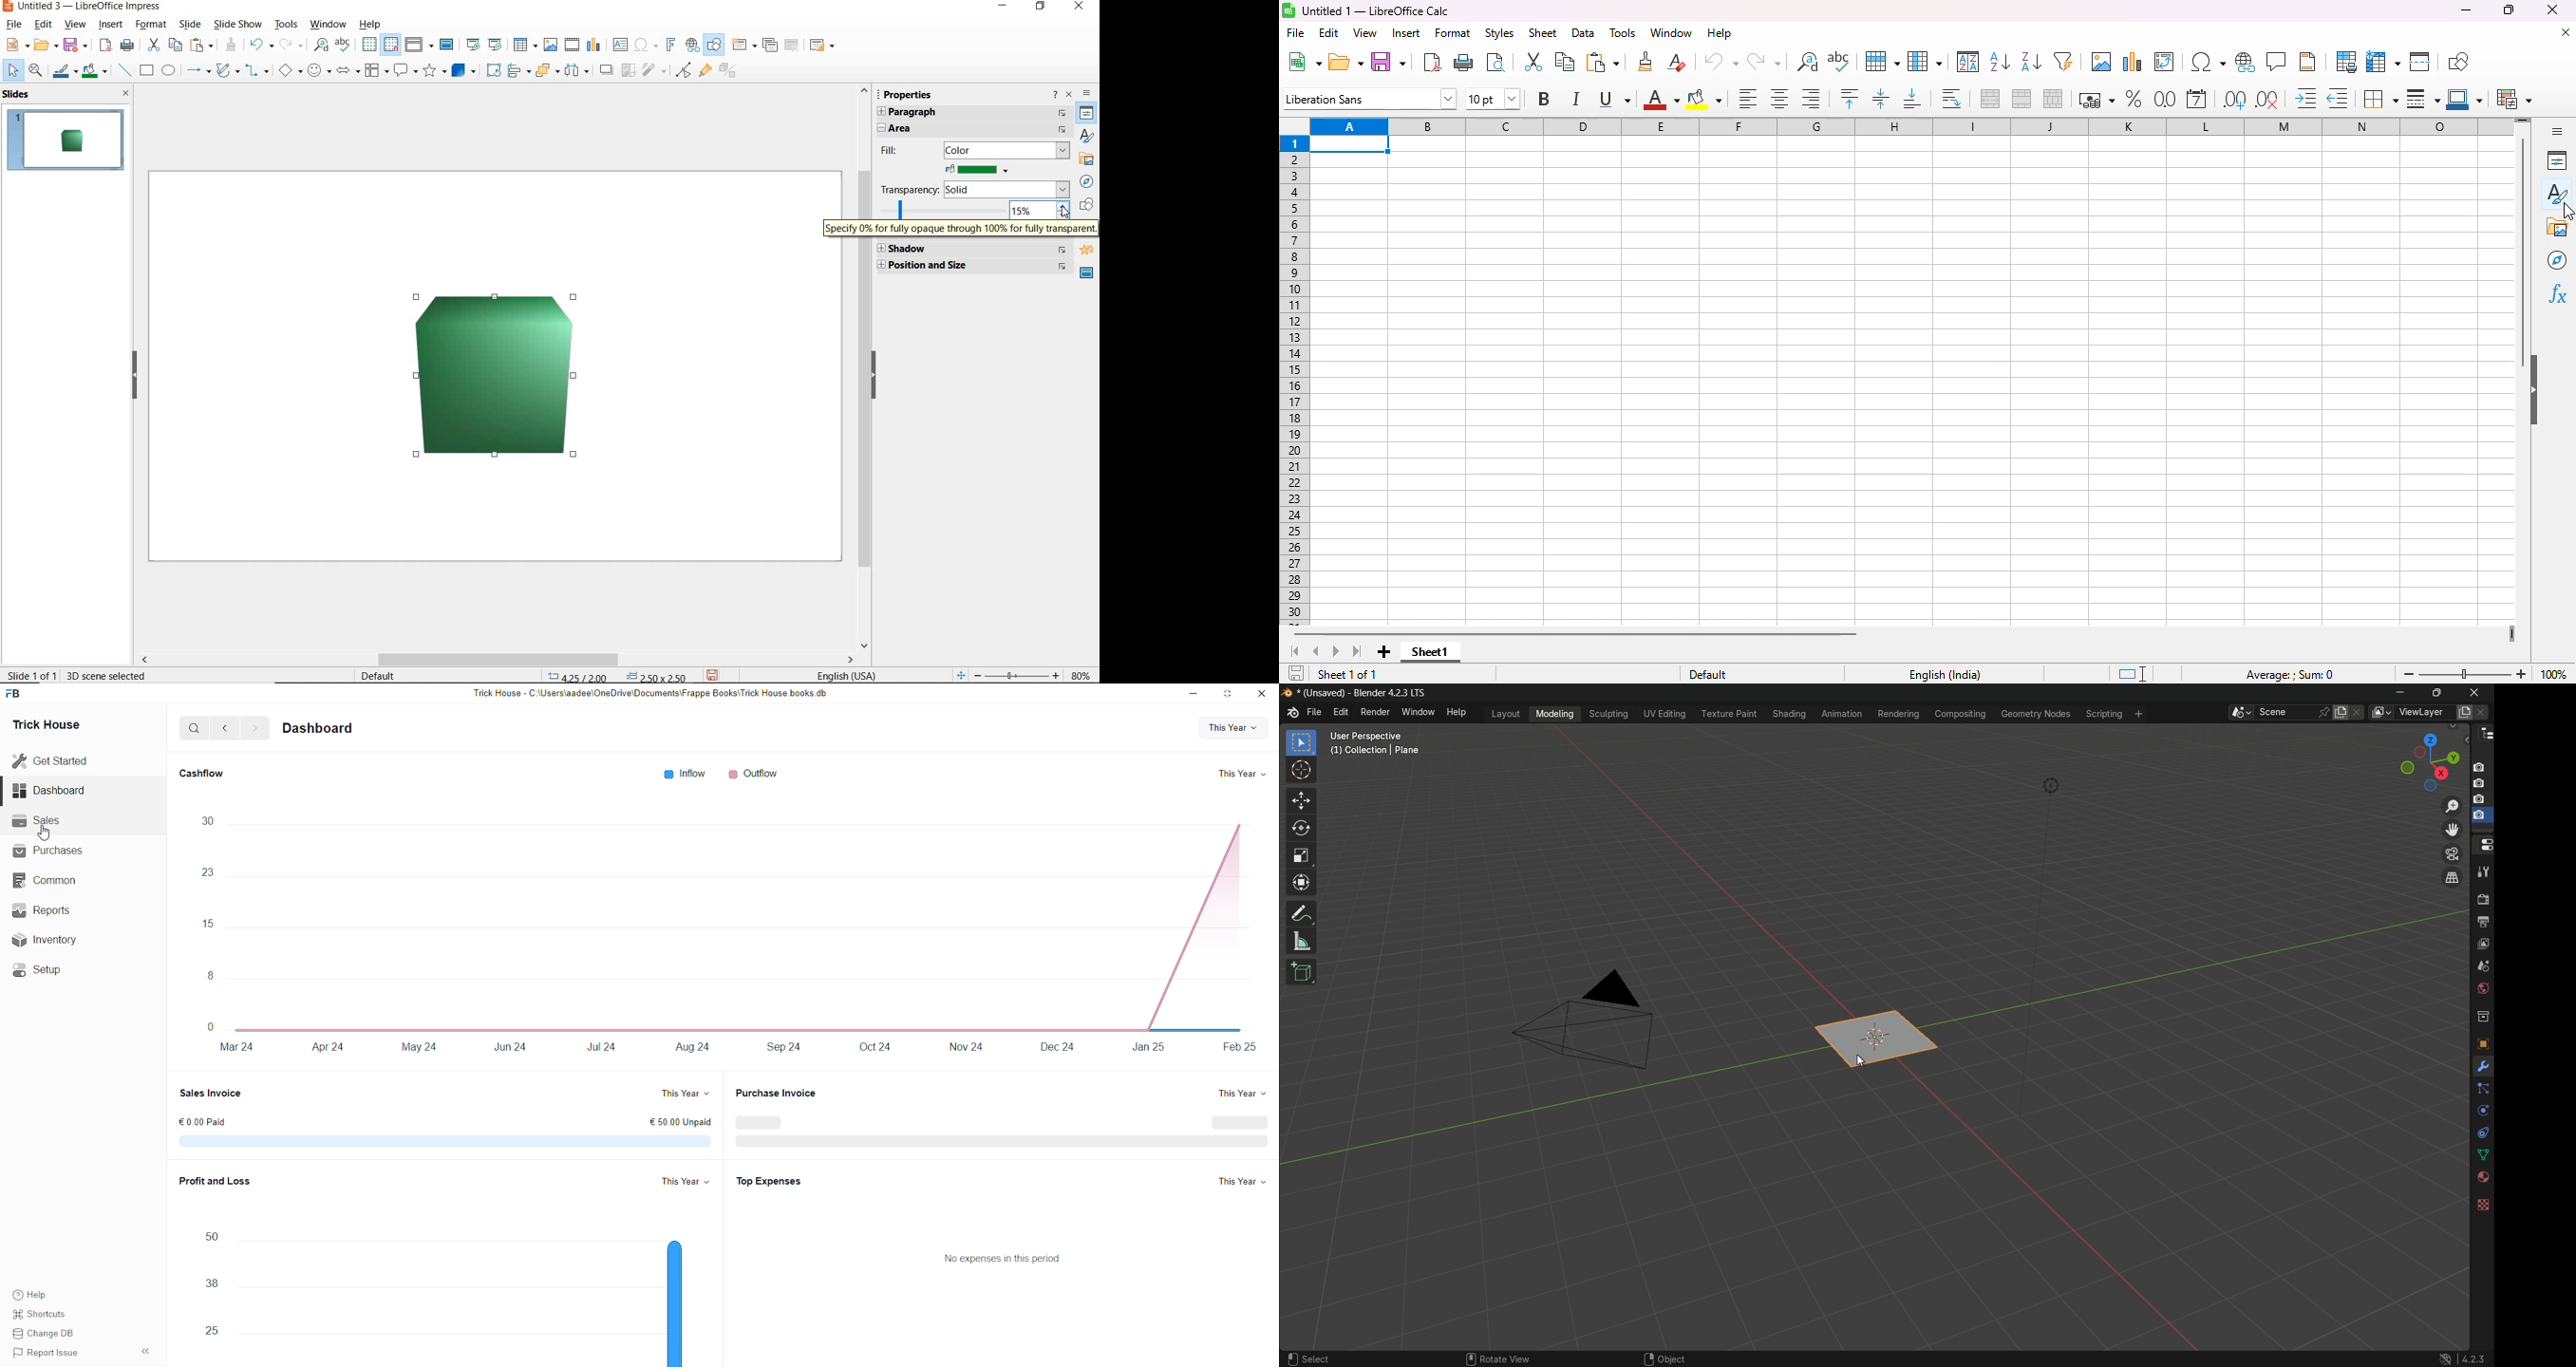  Describe the element at coordinates (12, 71) in the screenshot. I see `select` at that location.